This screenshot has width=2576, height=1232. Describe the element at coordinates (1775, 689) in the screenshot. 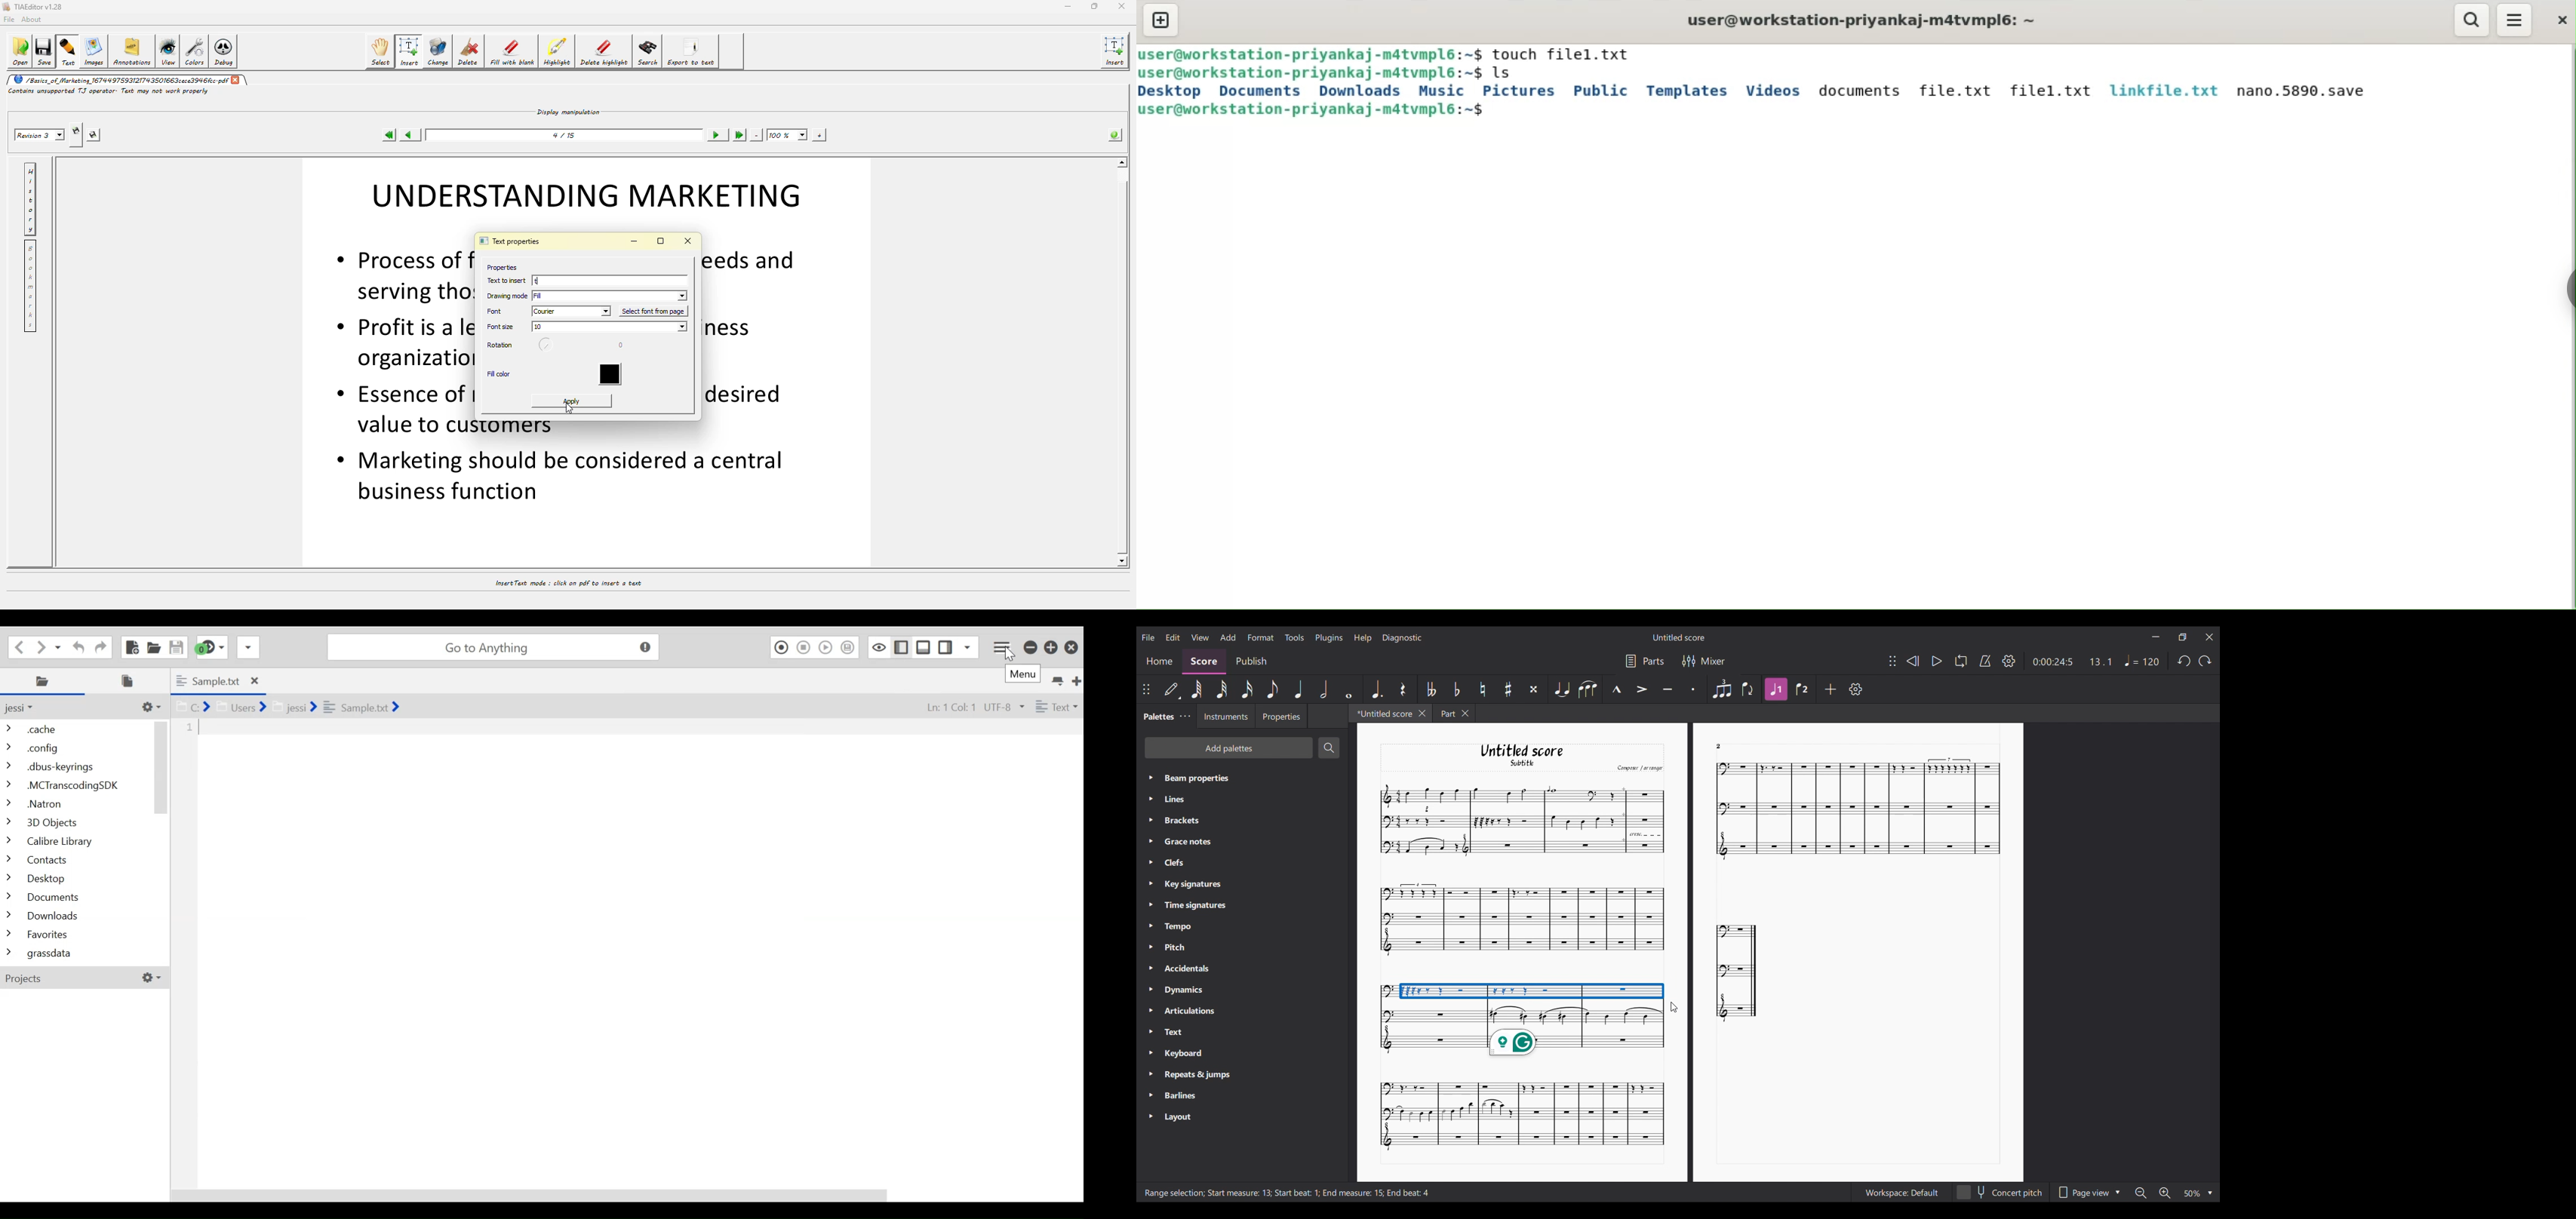

I see `Voice 1` at that location.